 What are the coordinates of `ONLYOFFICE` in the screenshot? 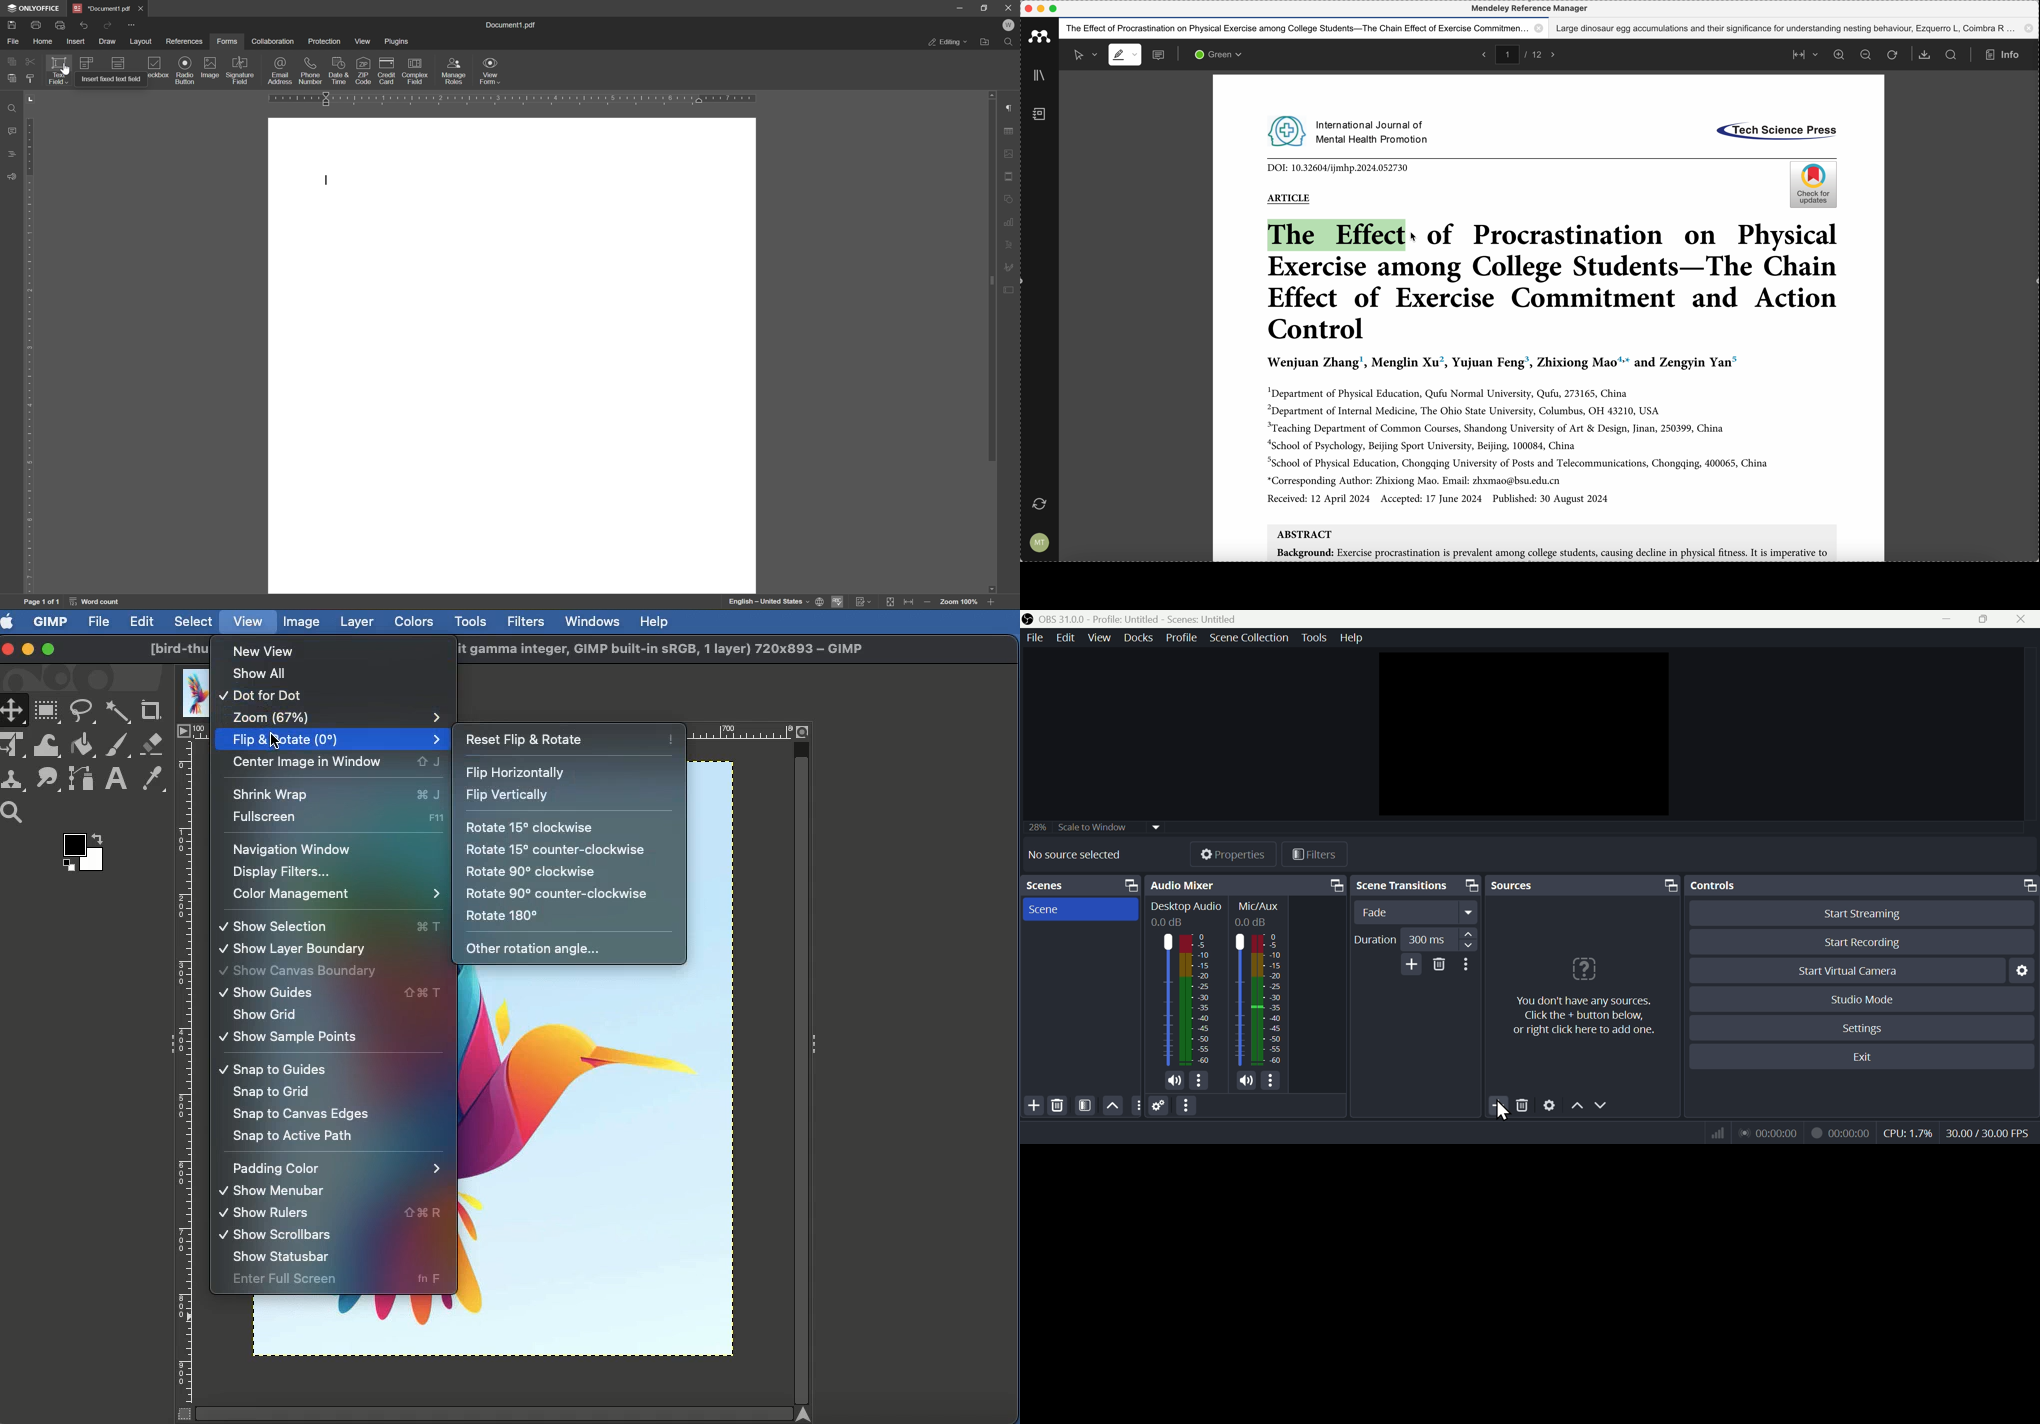 It's located at (35, 8).